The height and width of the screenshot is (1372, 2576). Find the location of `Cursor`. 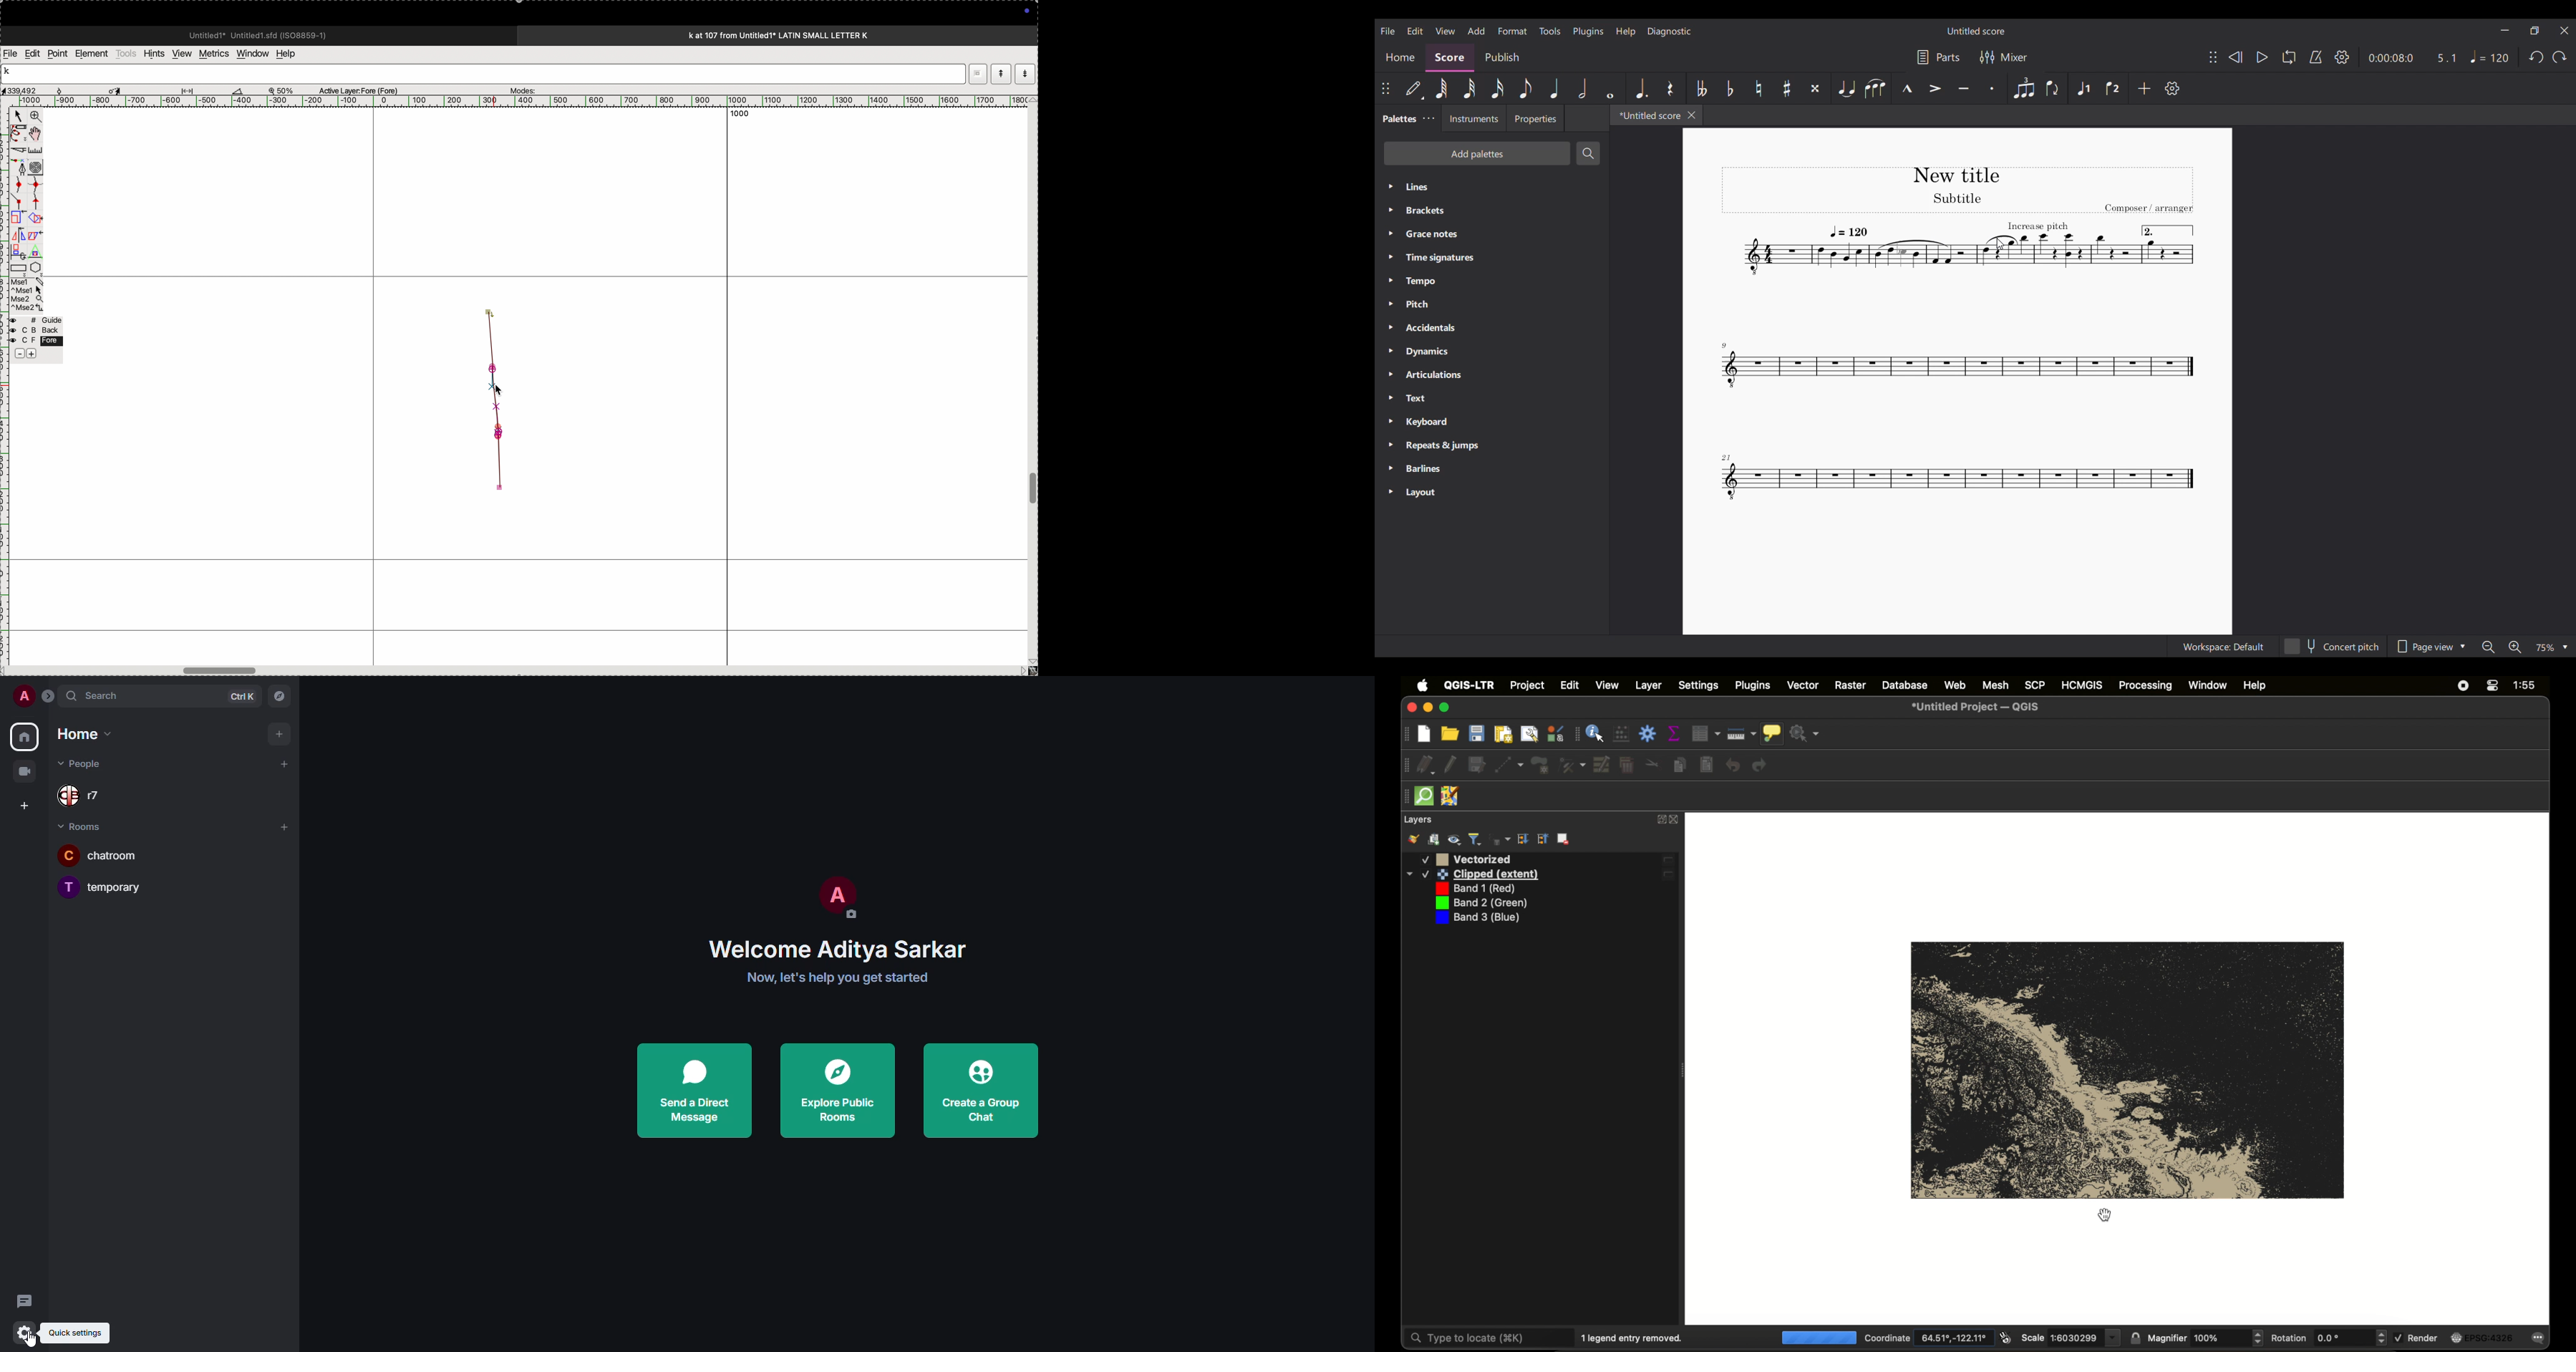

Cursor is located at coordinates (2000, 243).